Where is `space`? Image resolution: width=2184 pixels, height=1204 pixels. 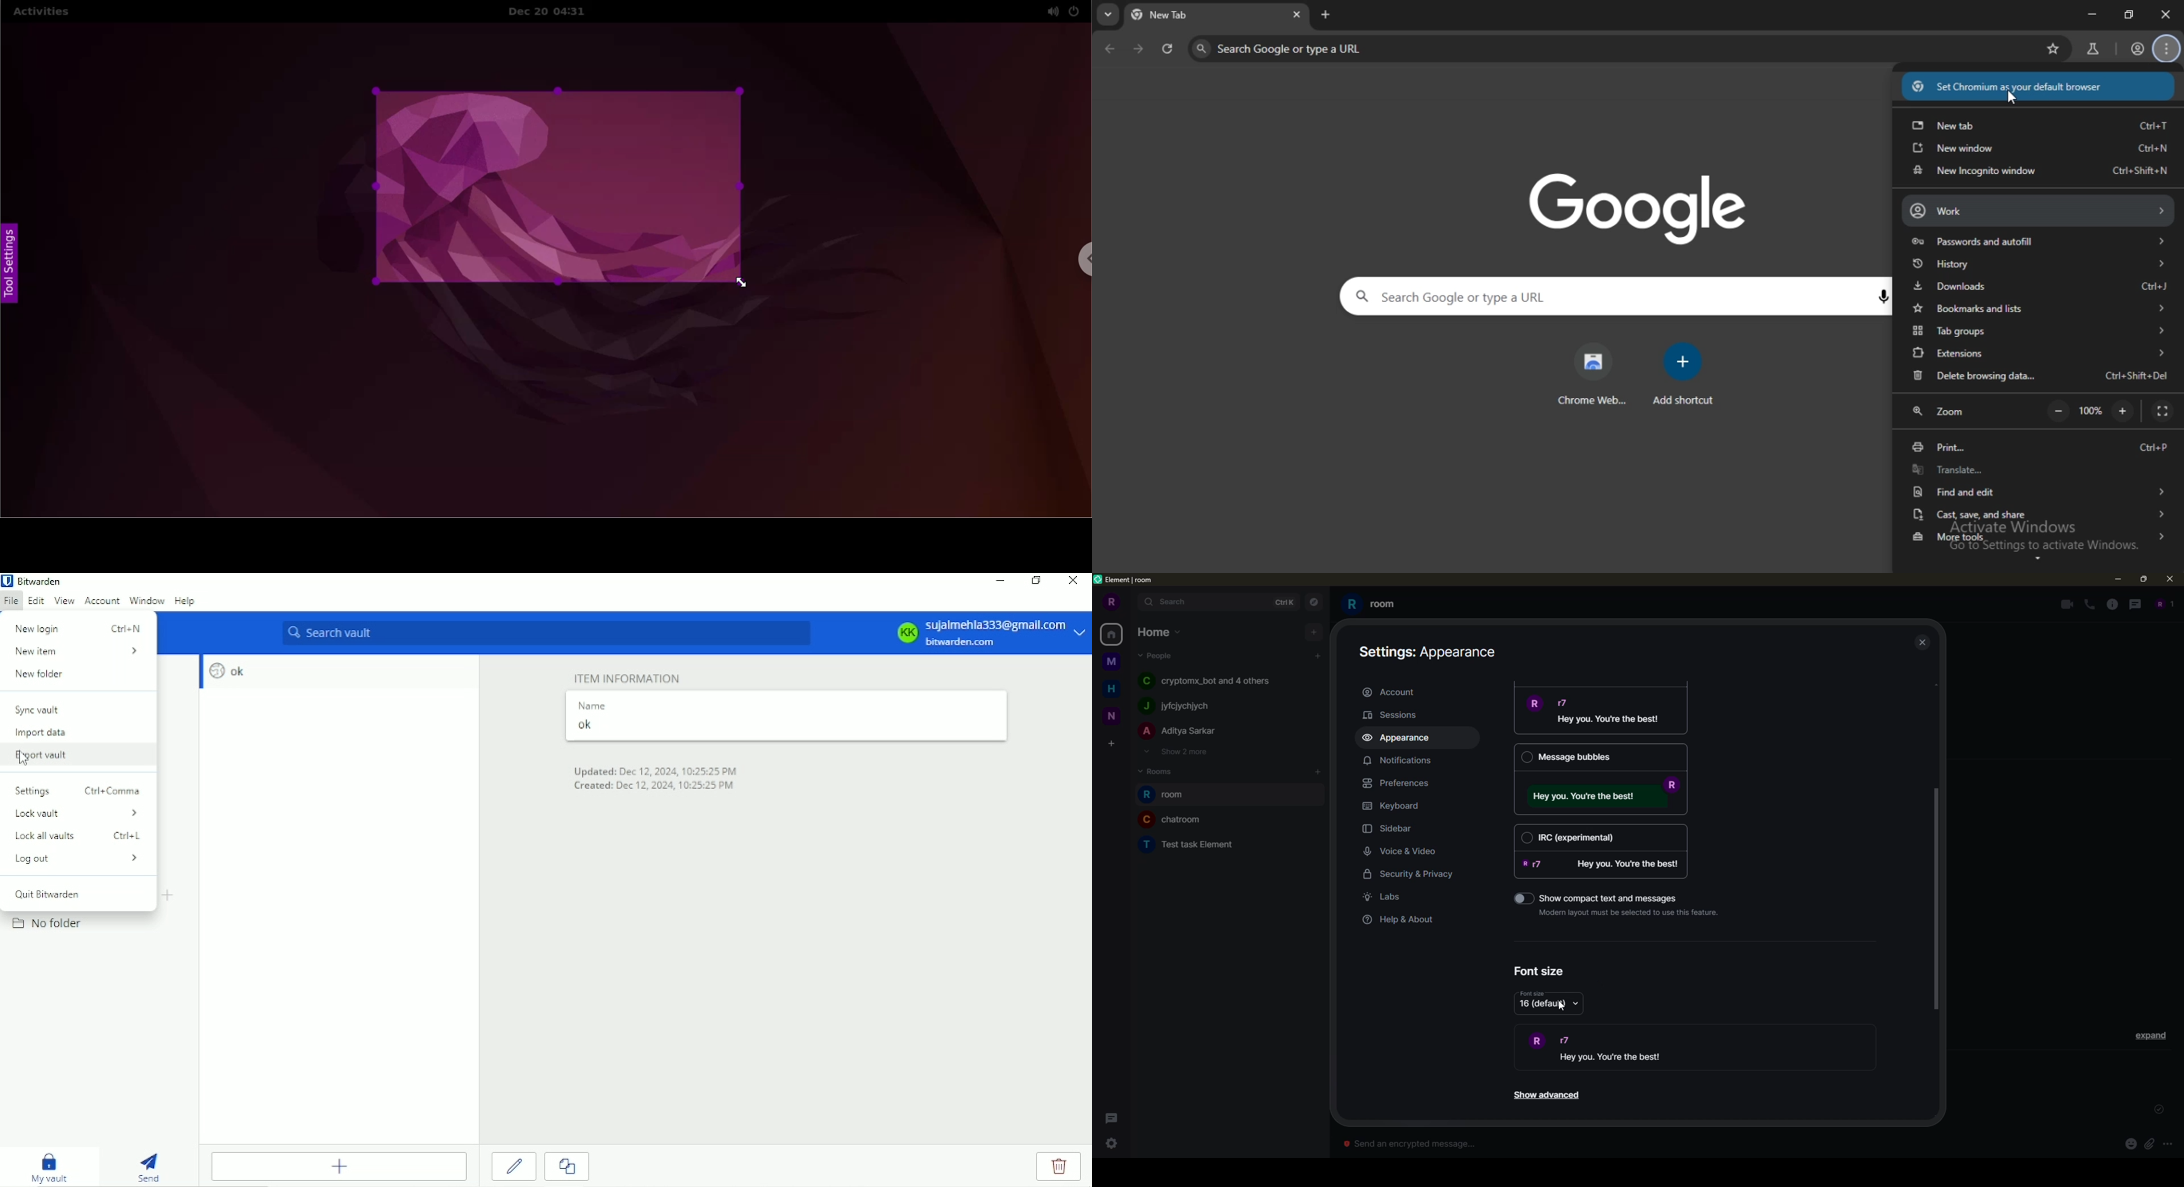 space is located at coordinates (1112, 715).